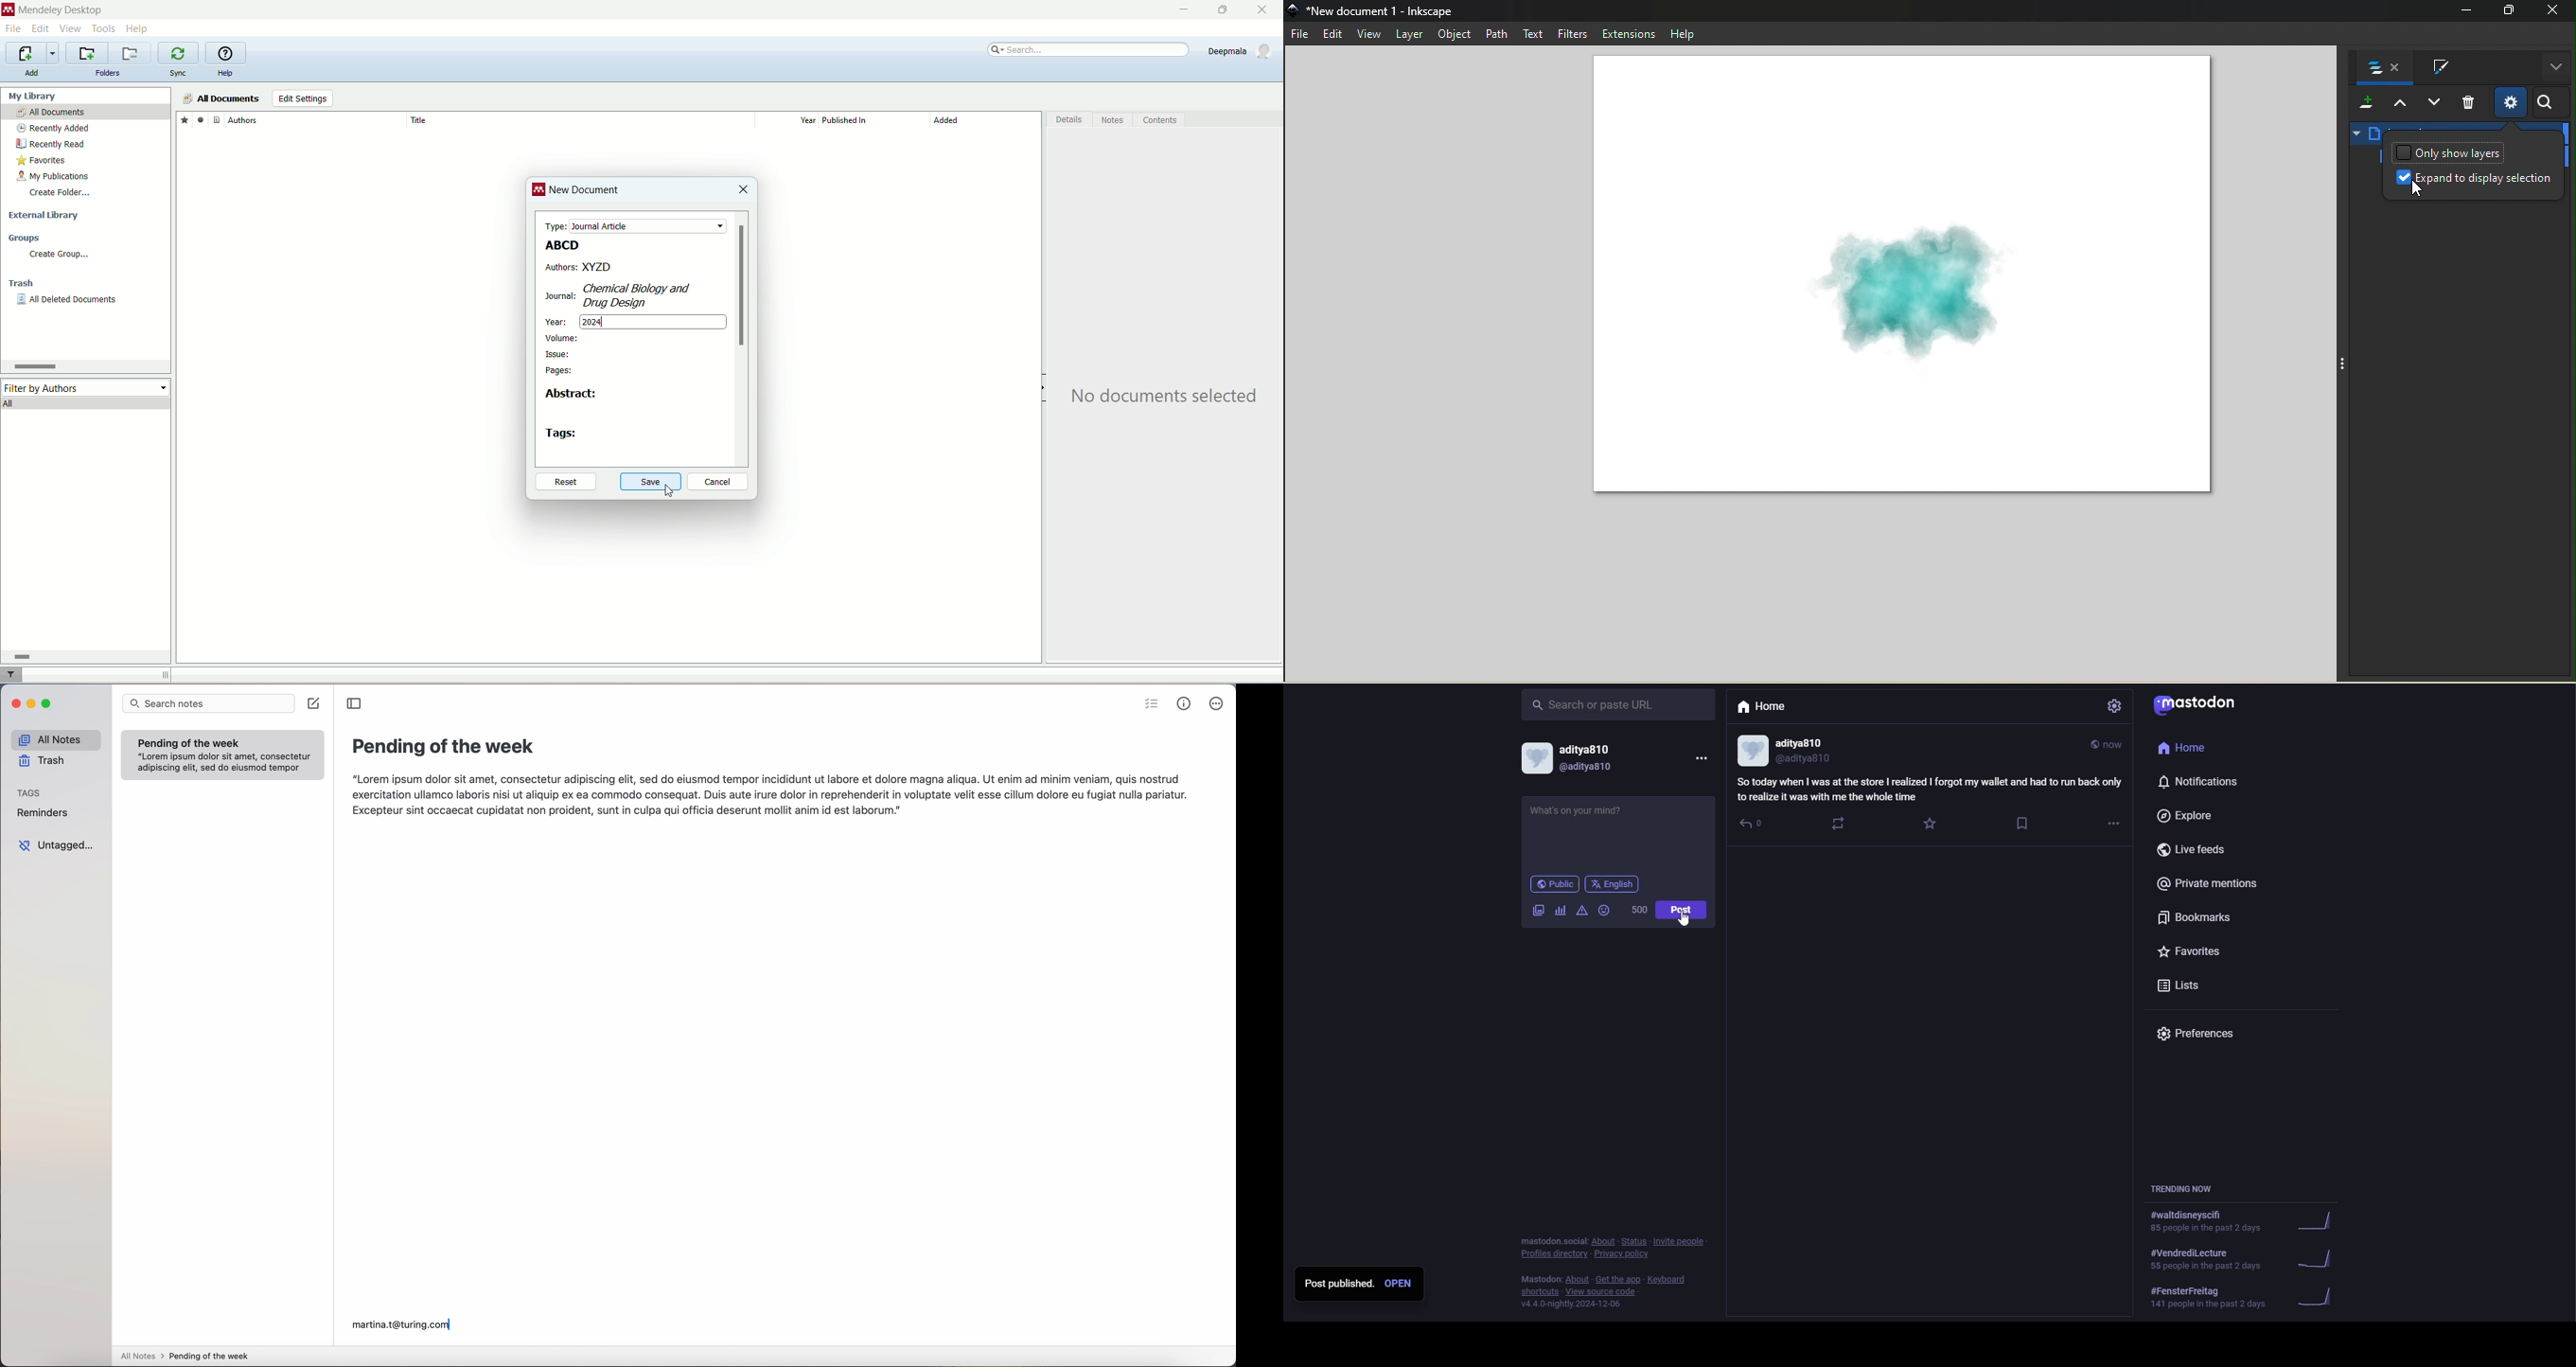  What do you see at coordinates (1339, 1283) in the screenshot?
I see `post published` at bounding box center [1339, 1283].